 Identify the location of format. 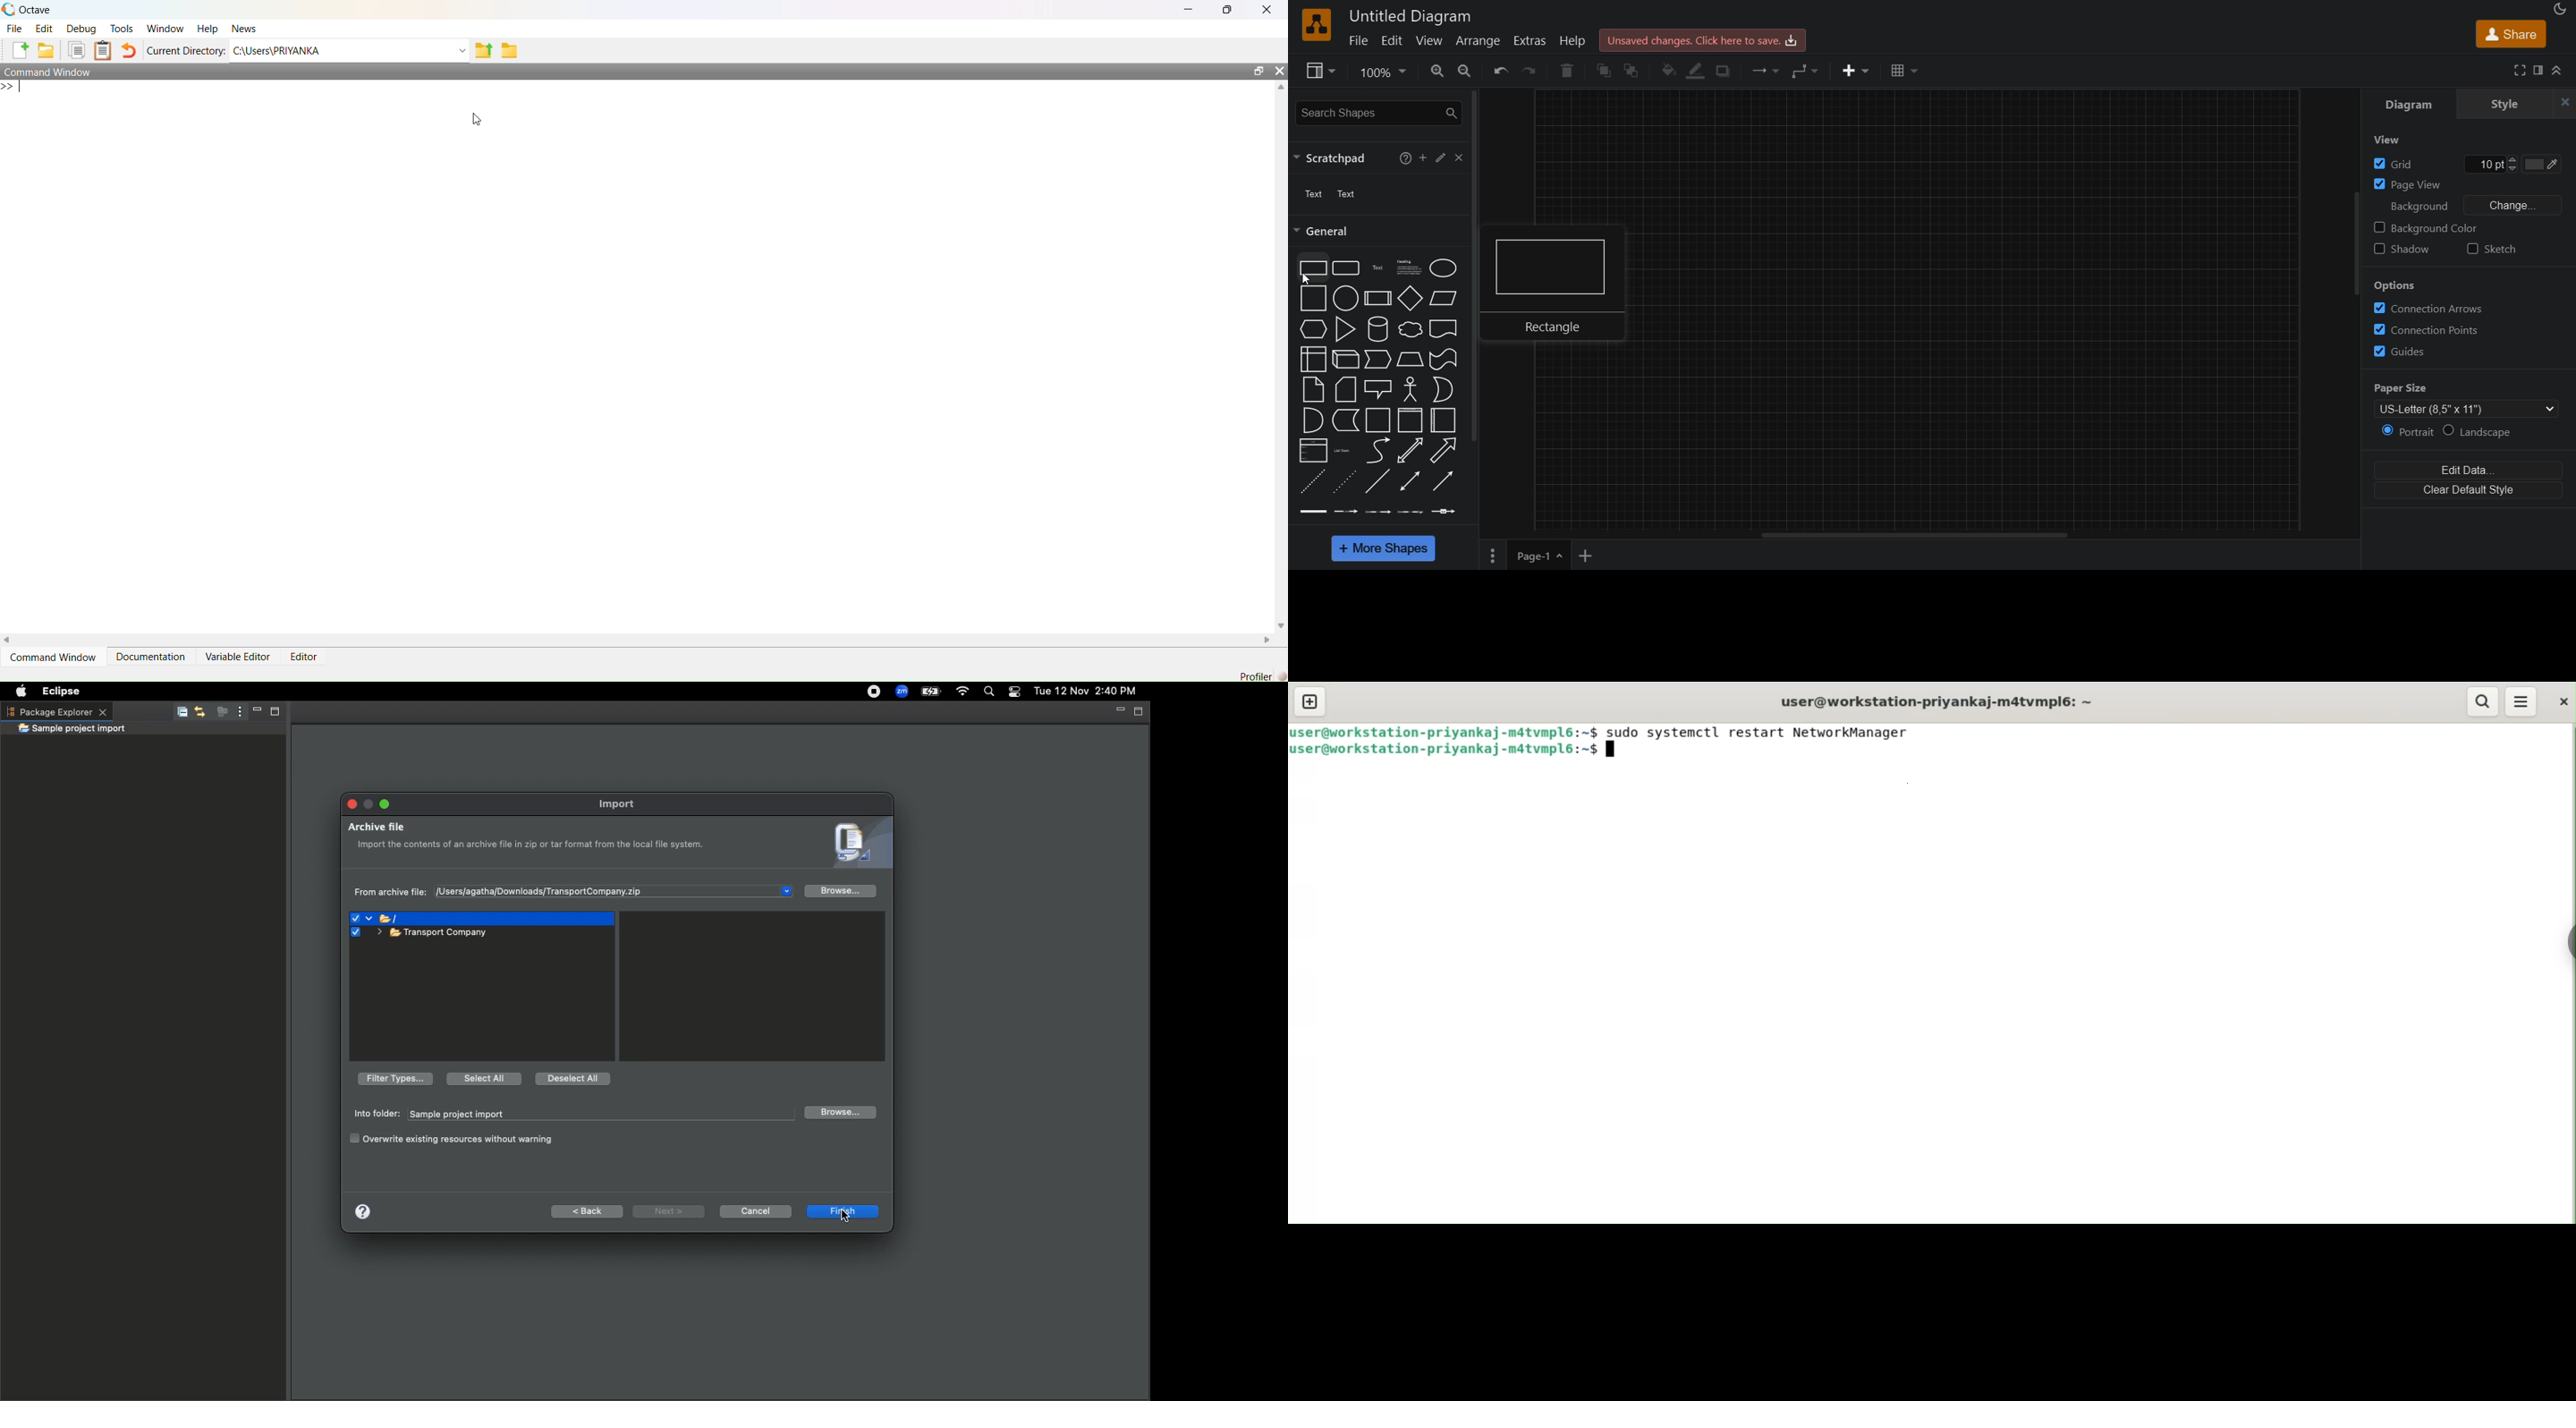
(2540, 70).